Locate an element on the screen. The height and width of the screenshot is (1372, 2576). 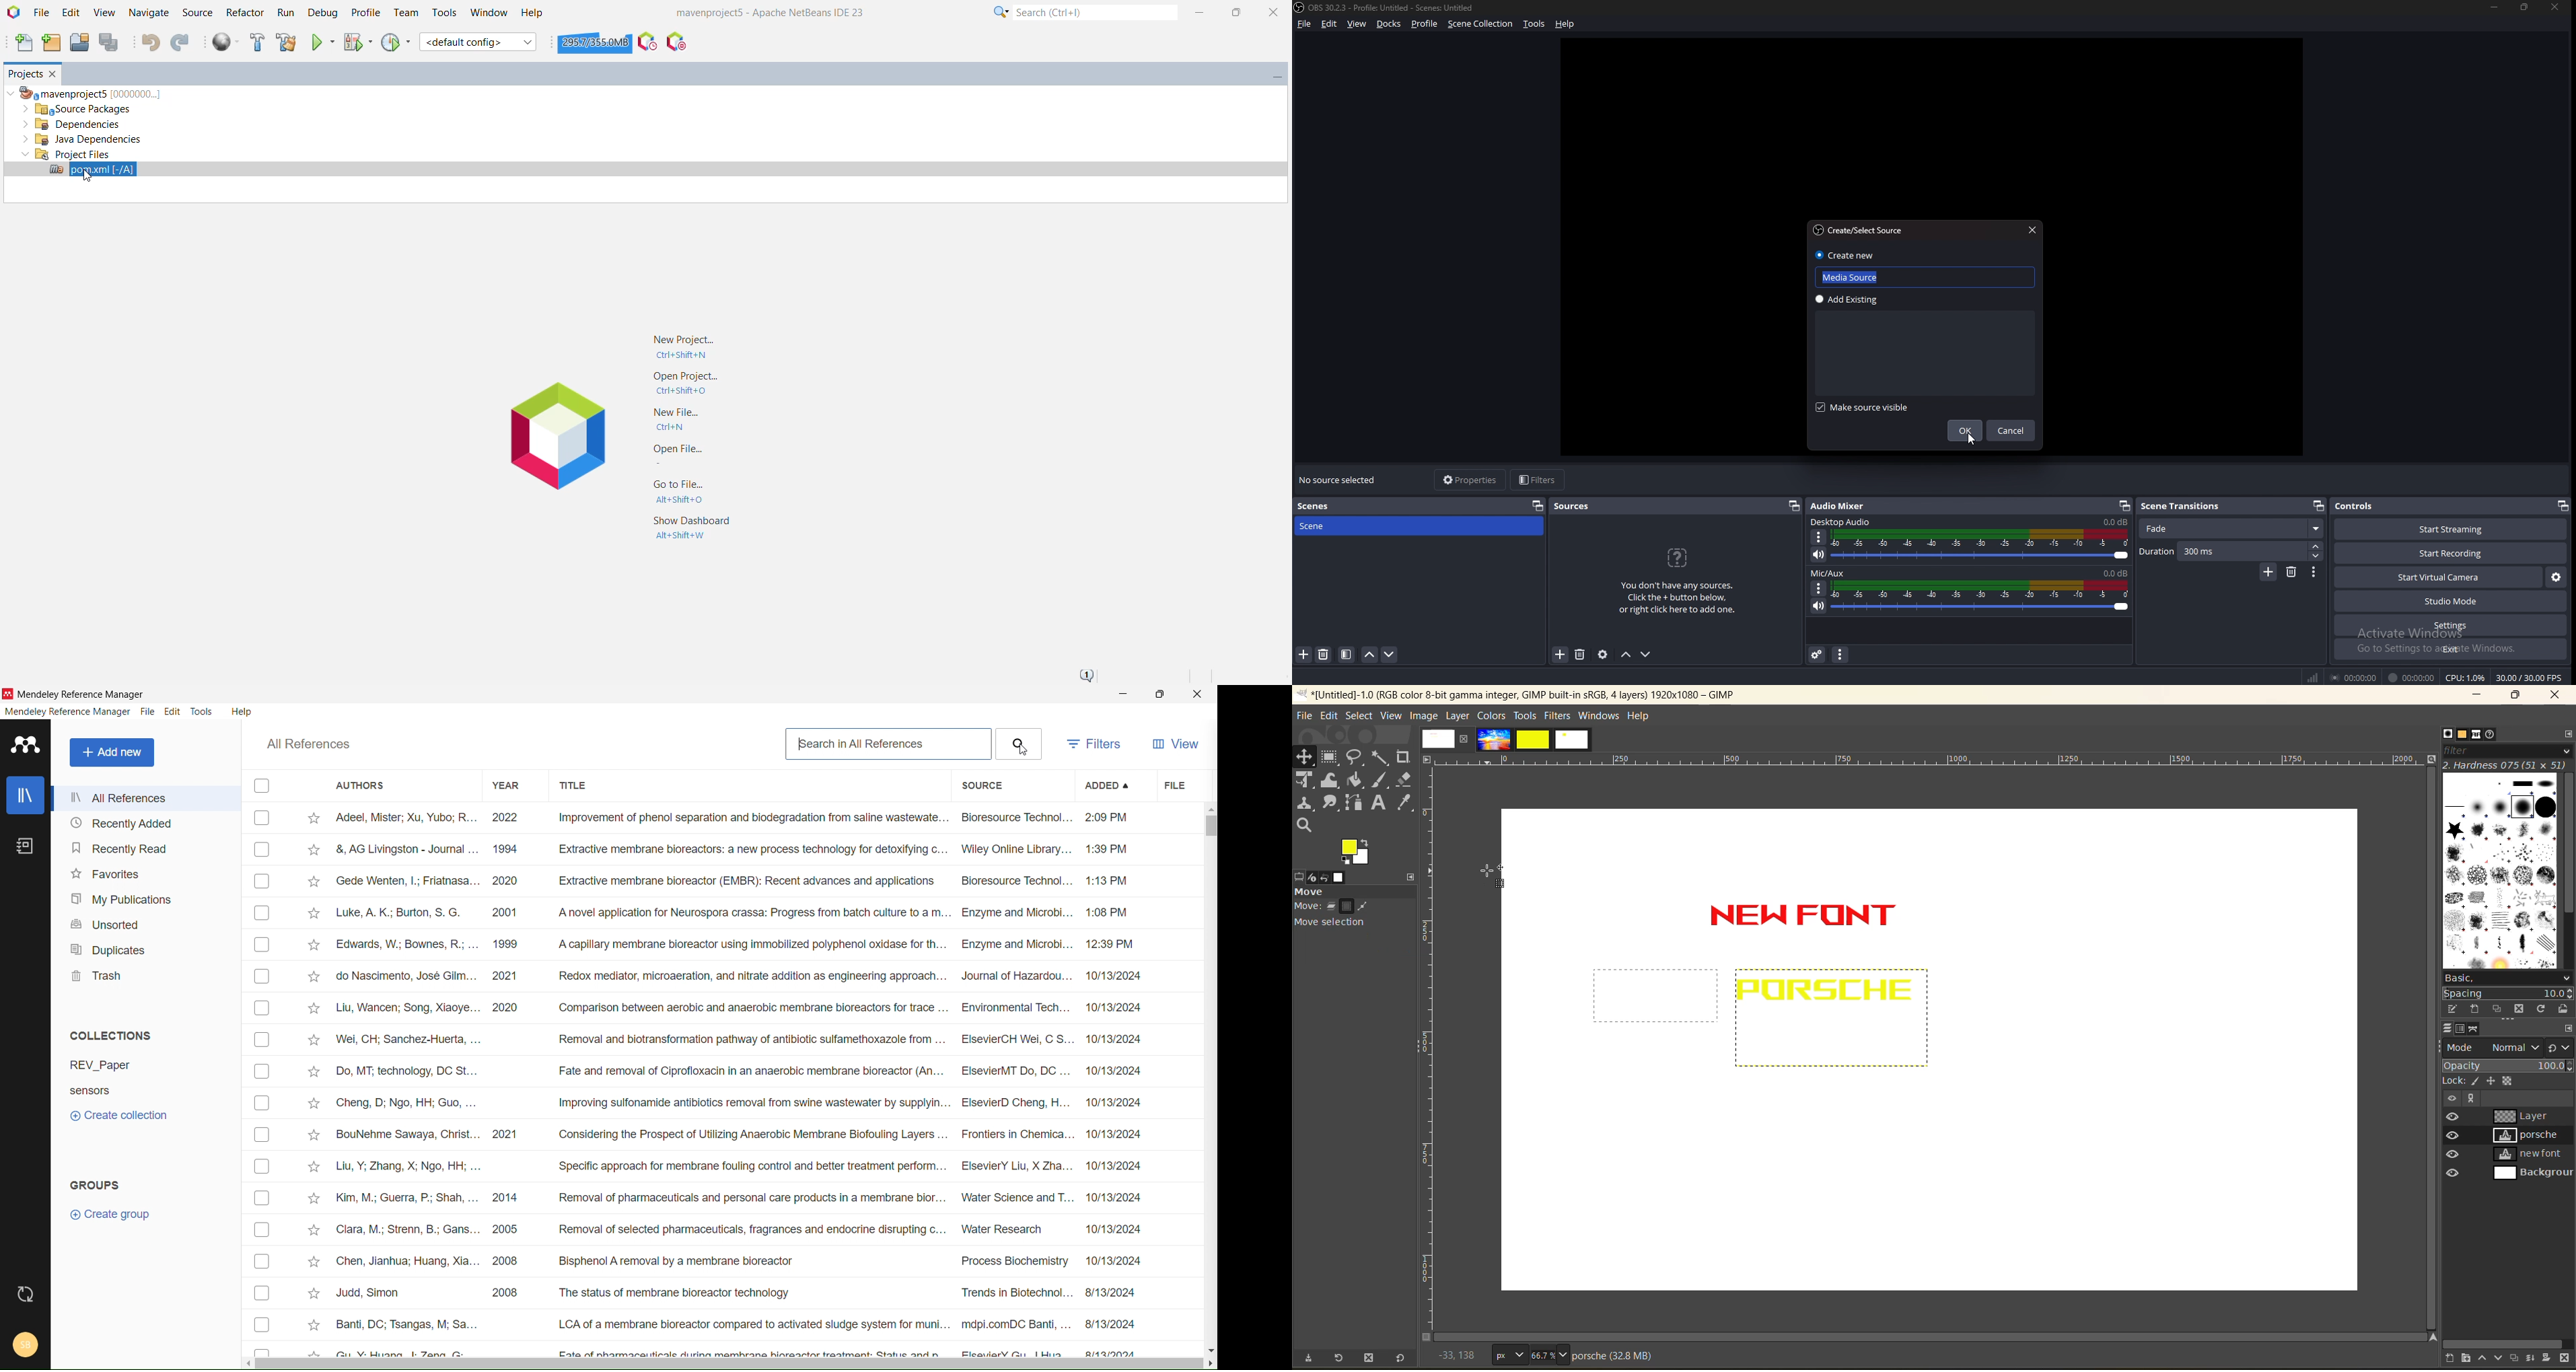
Filter is located at coordinates (1347, 655).